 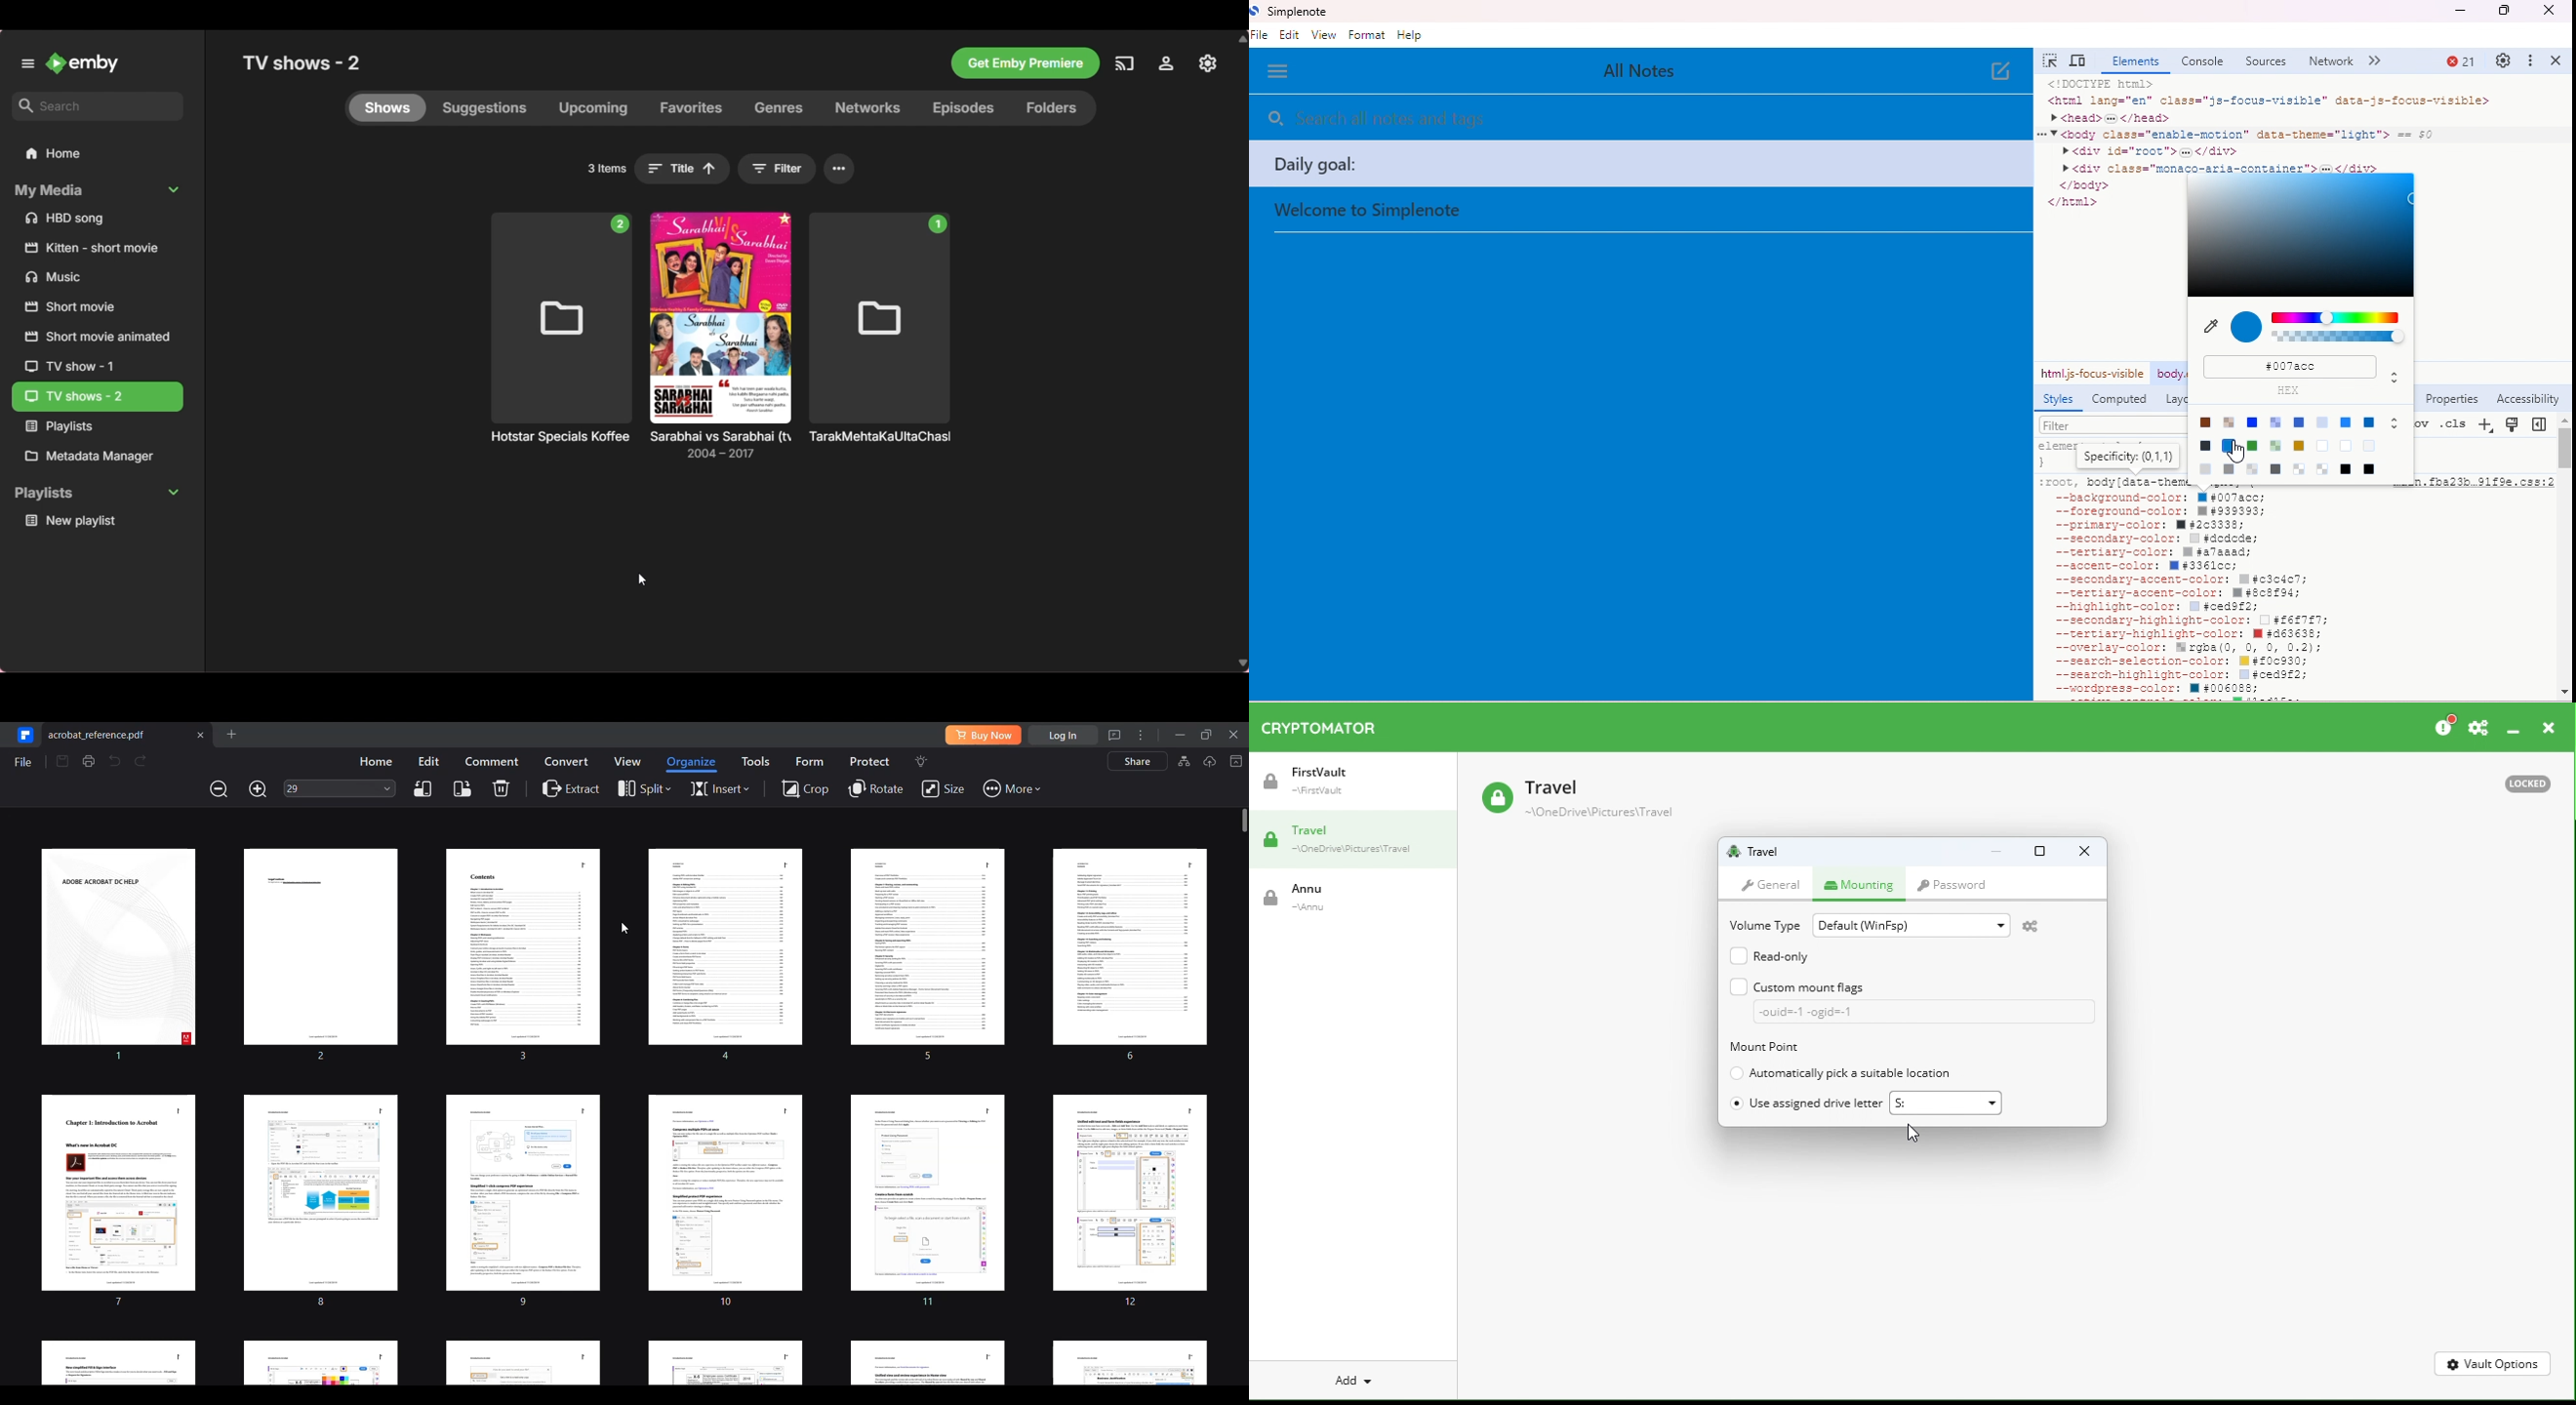 I want to click on View, so click(x=626, y=761).